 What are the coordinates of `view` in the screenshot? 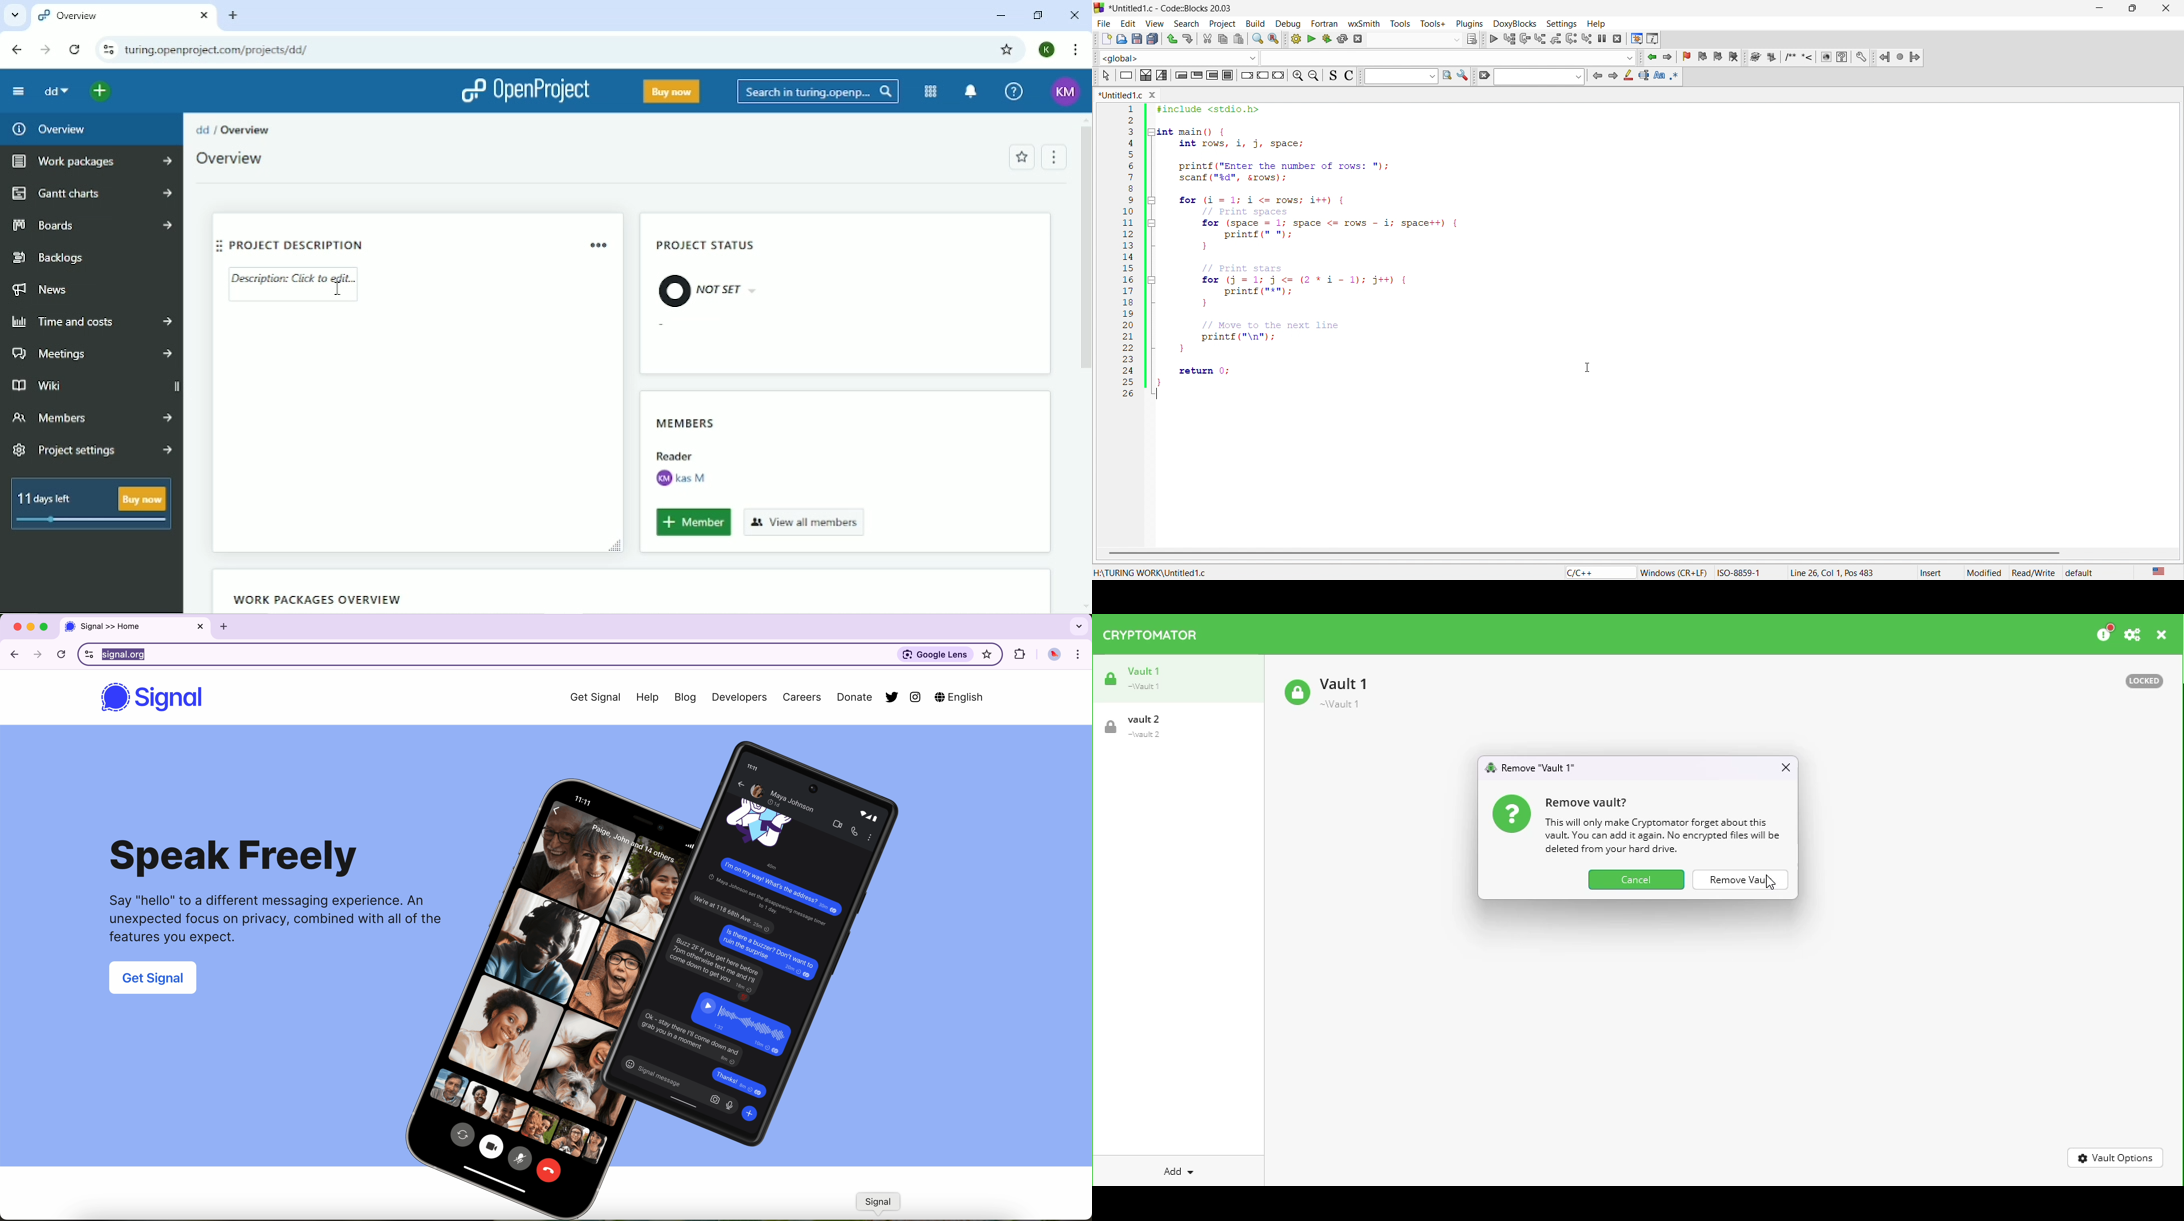 It's located at (1156, 20).